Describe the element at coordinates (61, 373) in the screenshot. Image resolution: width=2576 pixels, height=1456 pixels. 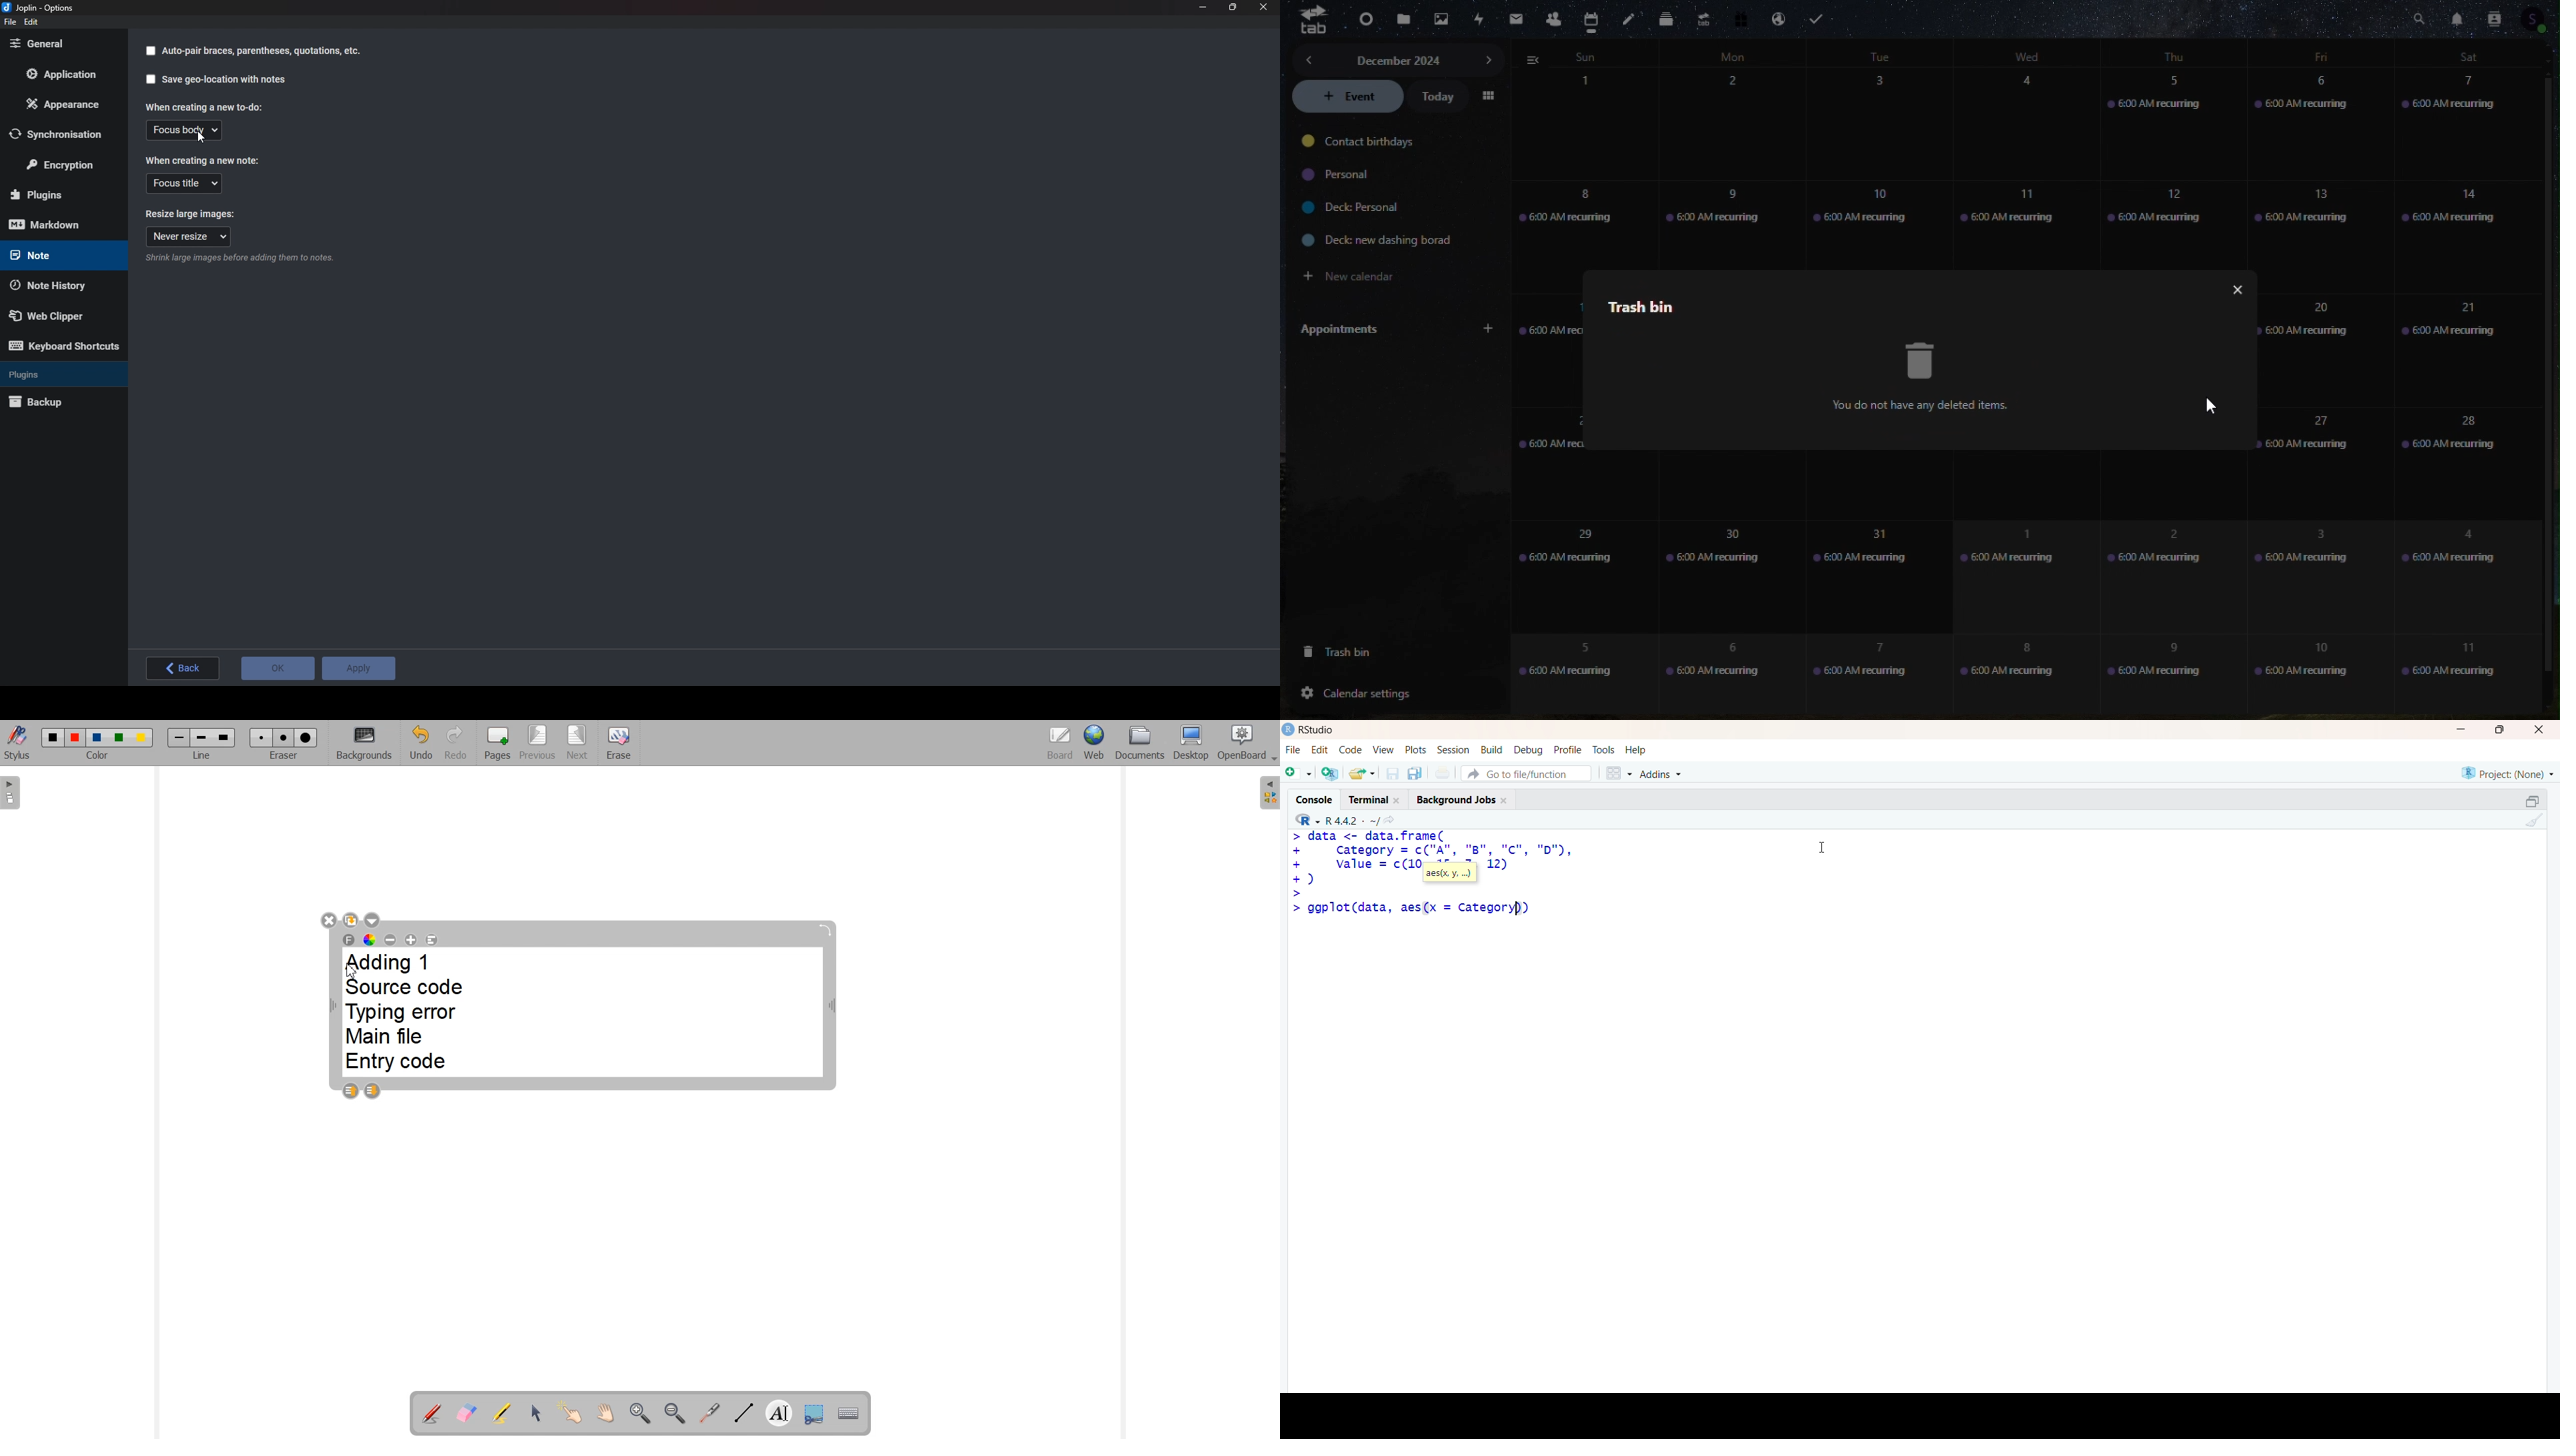
I see `Plugins` at that location.